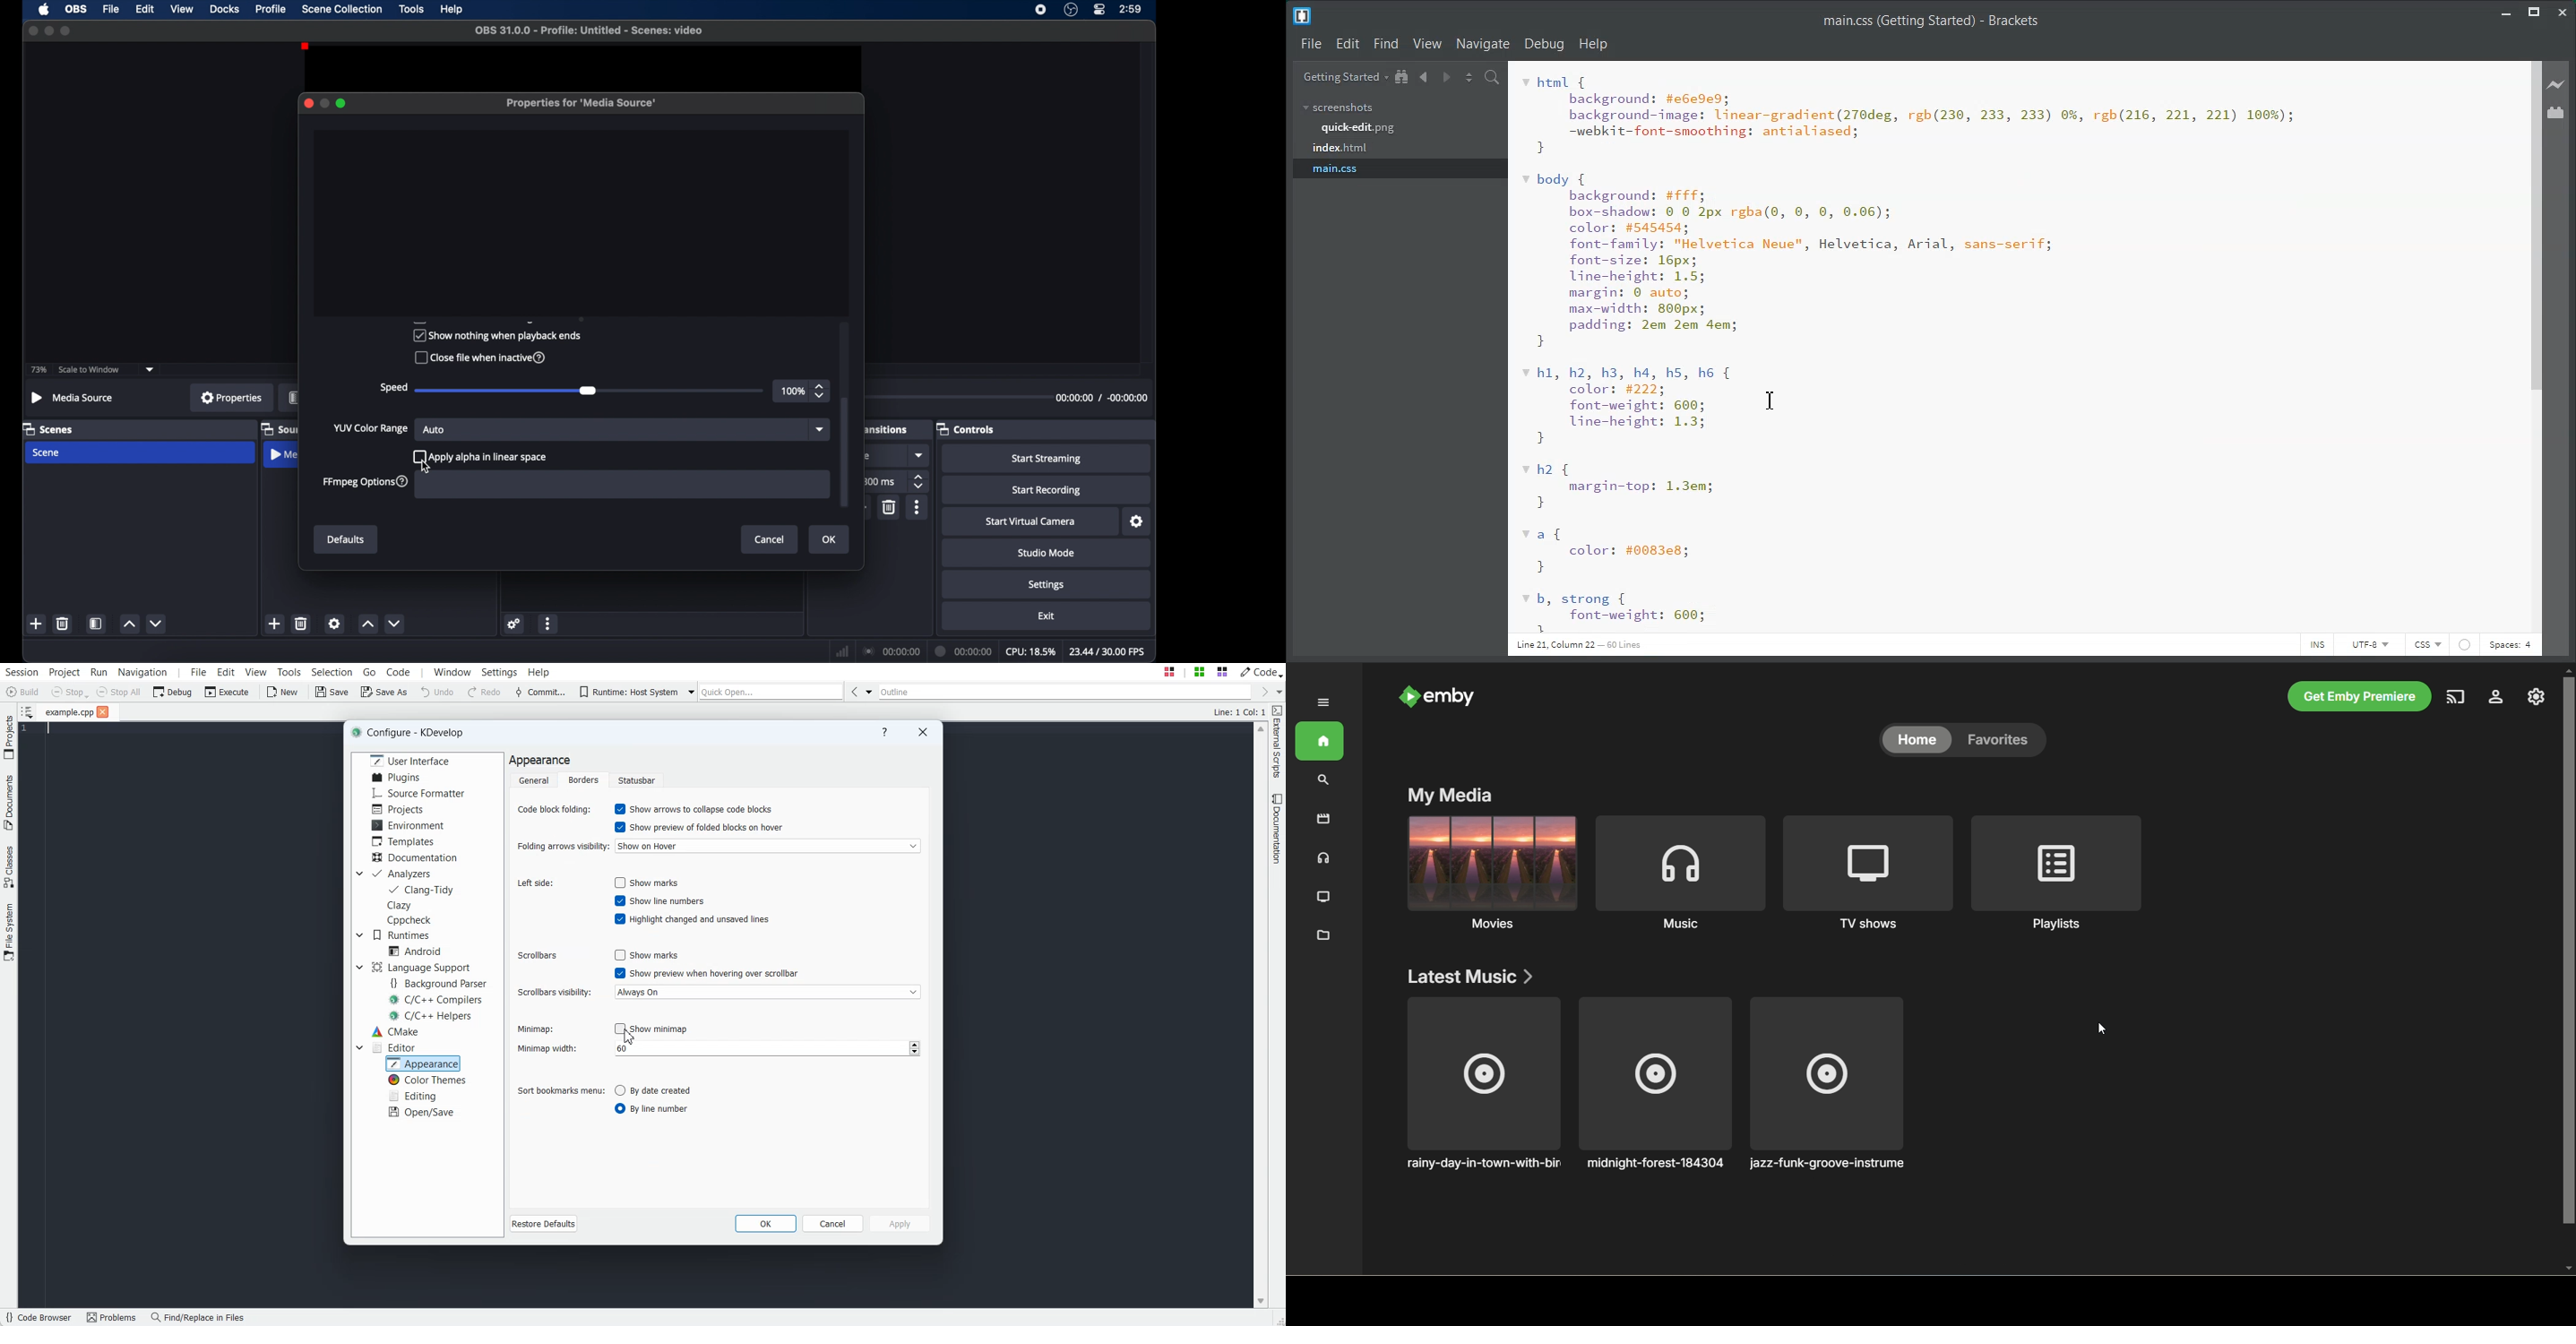 The height and width of the screenshot is (1344, 2576). Describe the element at coordinates (1348, 44) in the screenshot. I see `Edit` at that location.